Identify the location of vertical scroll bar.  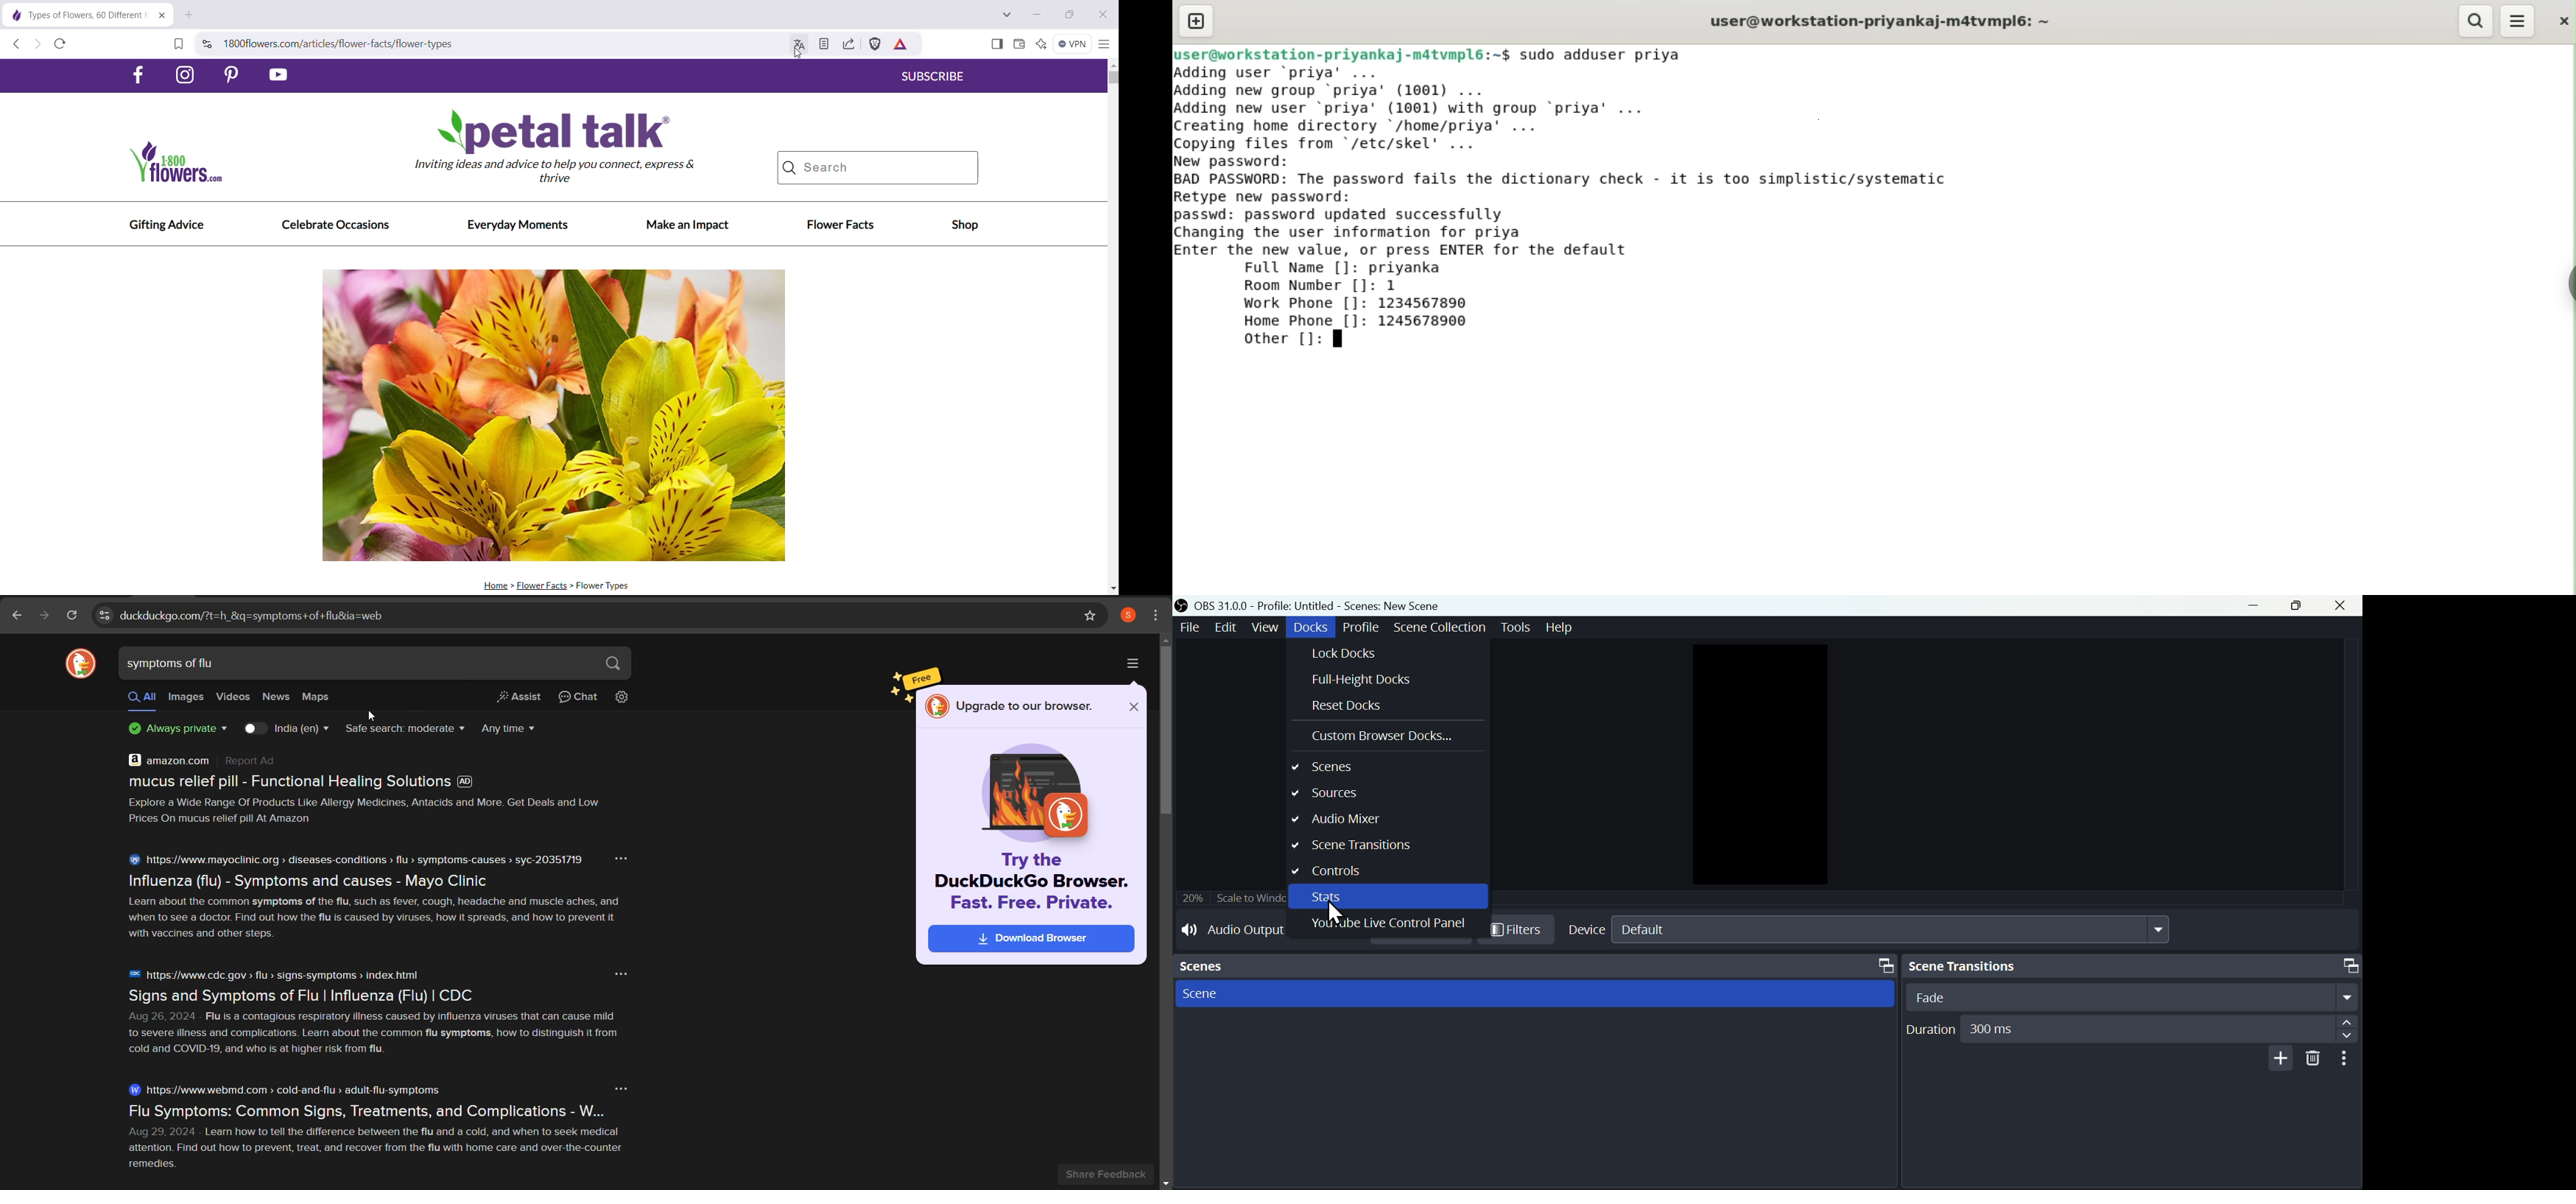
(1166, 732).